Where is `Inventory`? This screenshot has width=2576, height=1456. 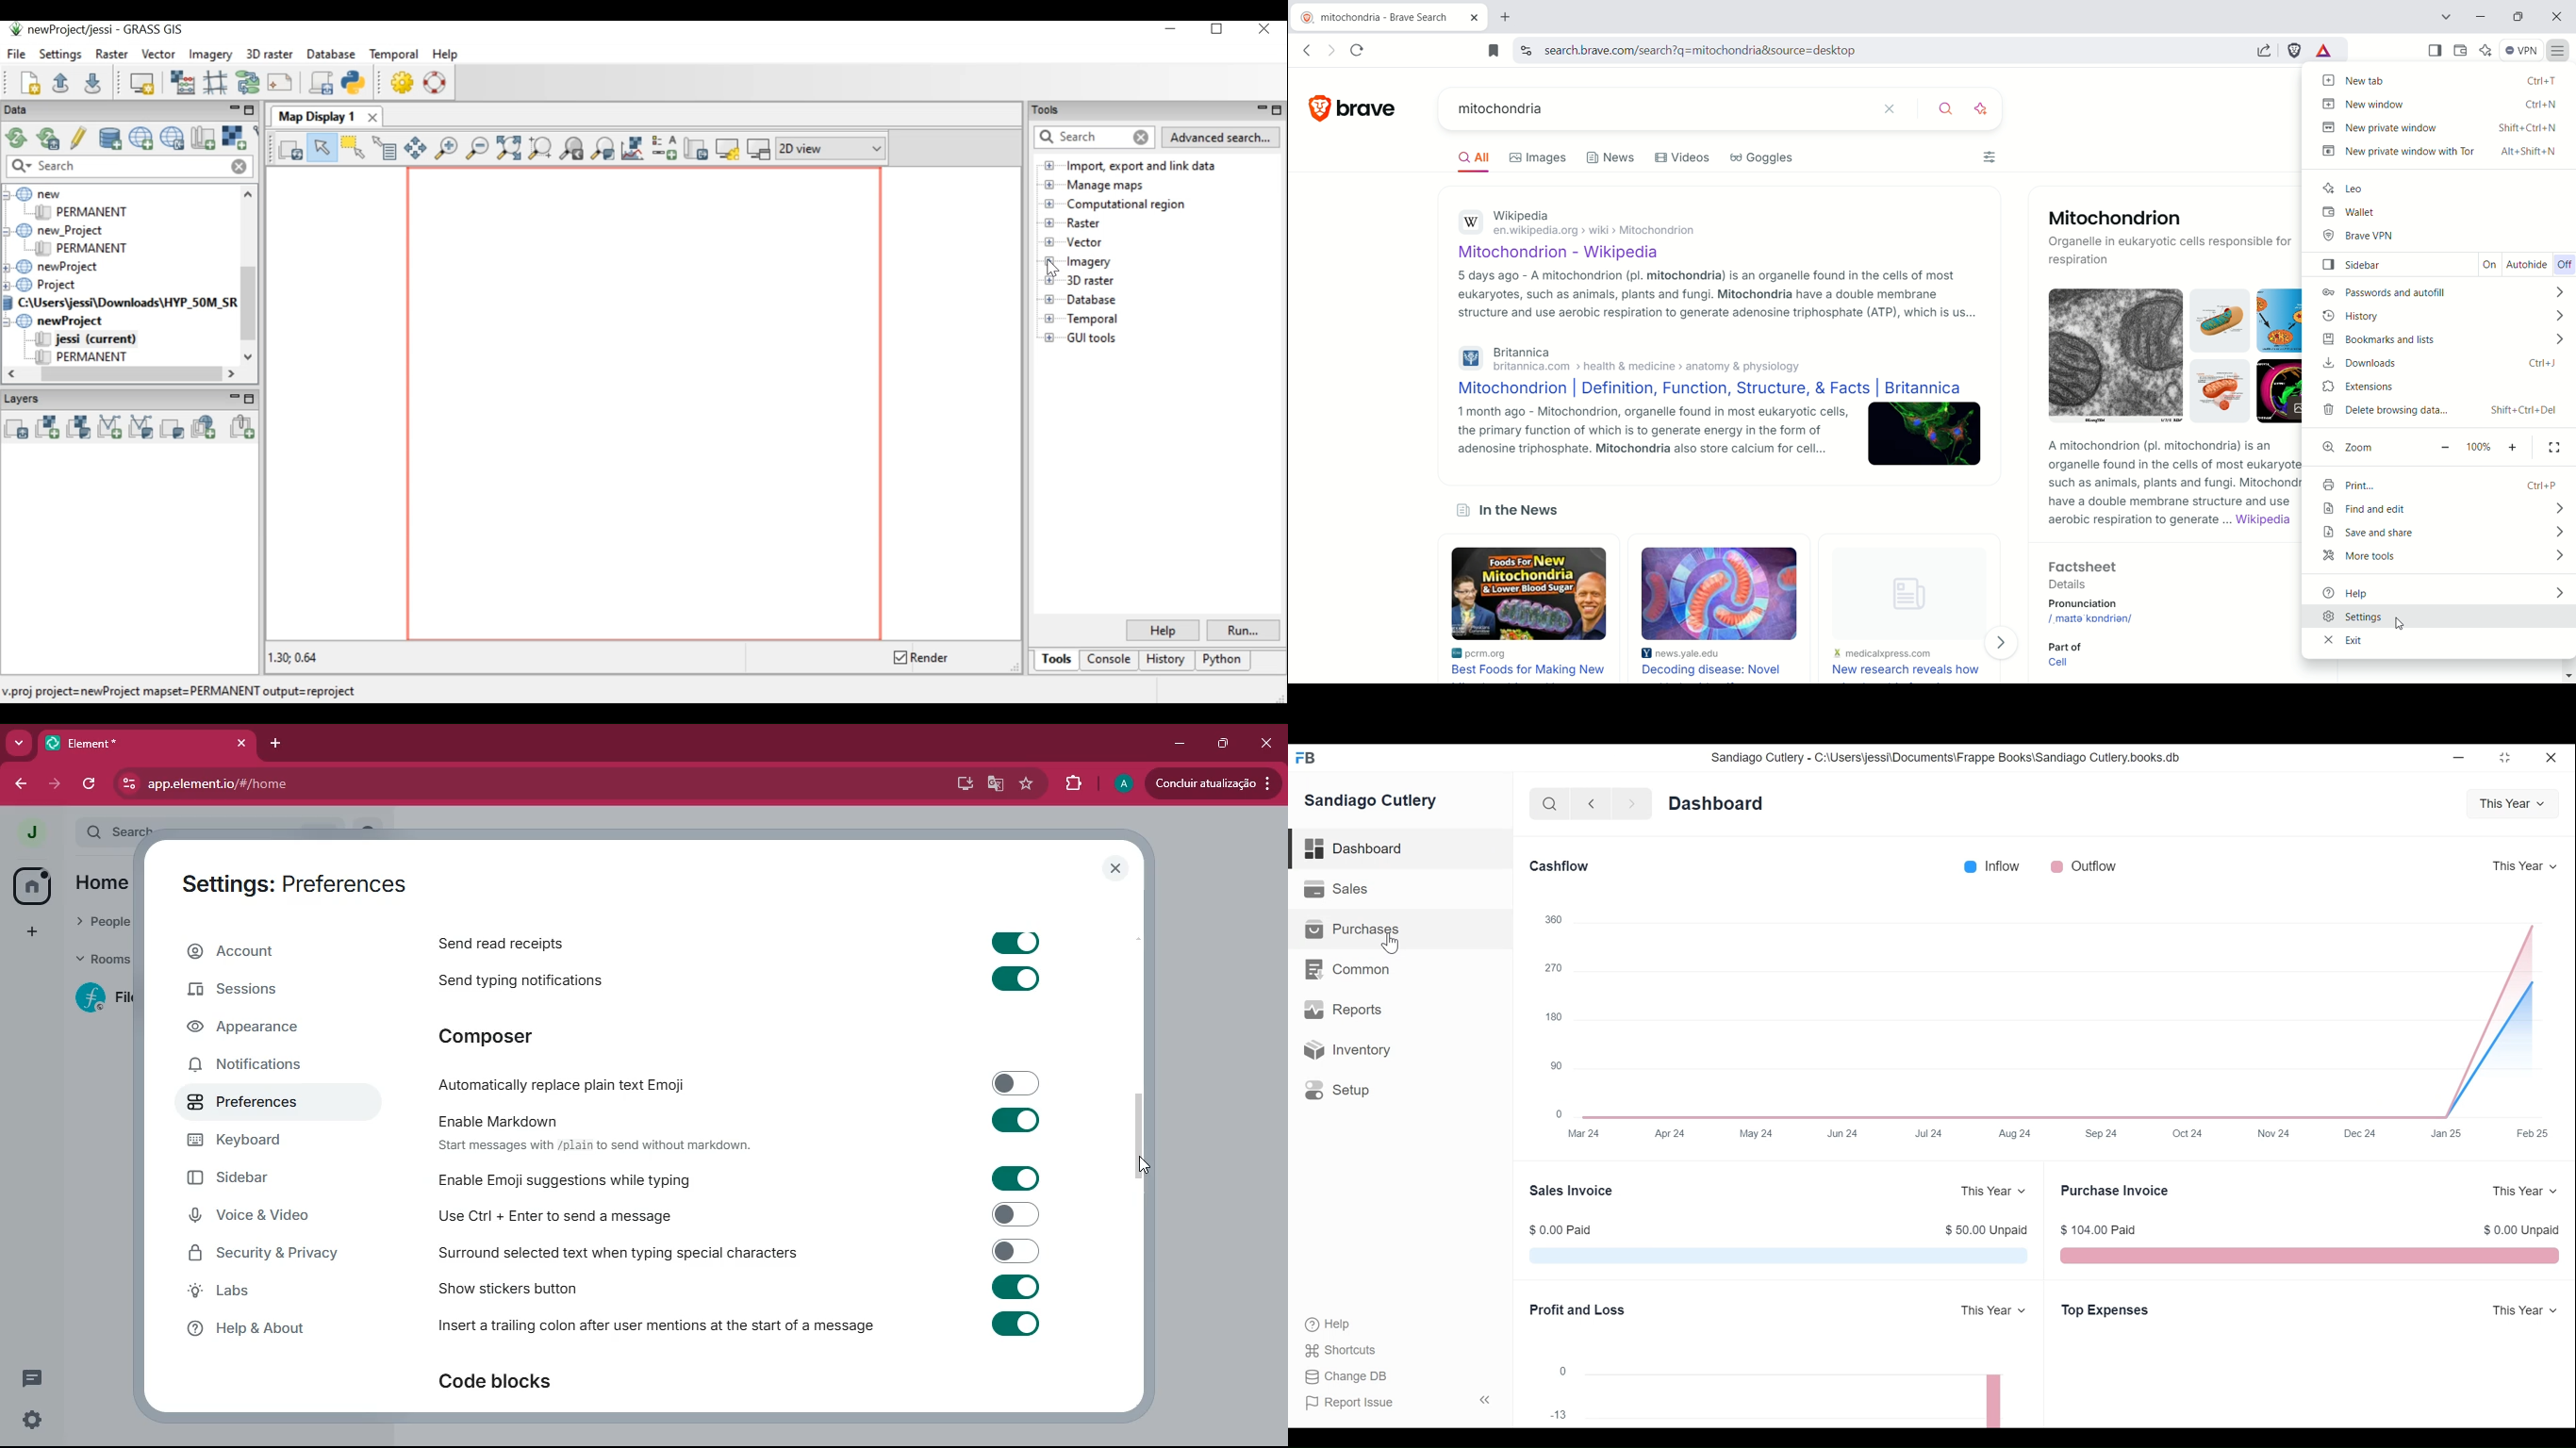
Inventory is located at coordinates (1345, 1048).